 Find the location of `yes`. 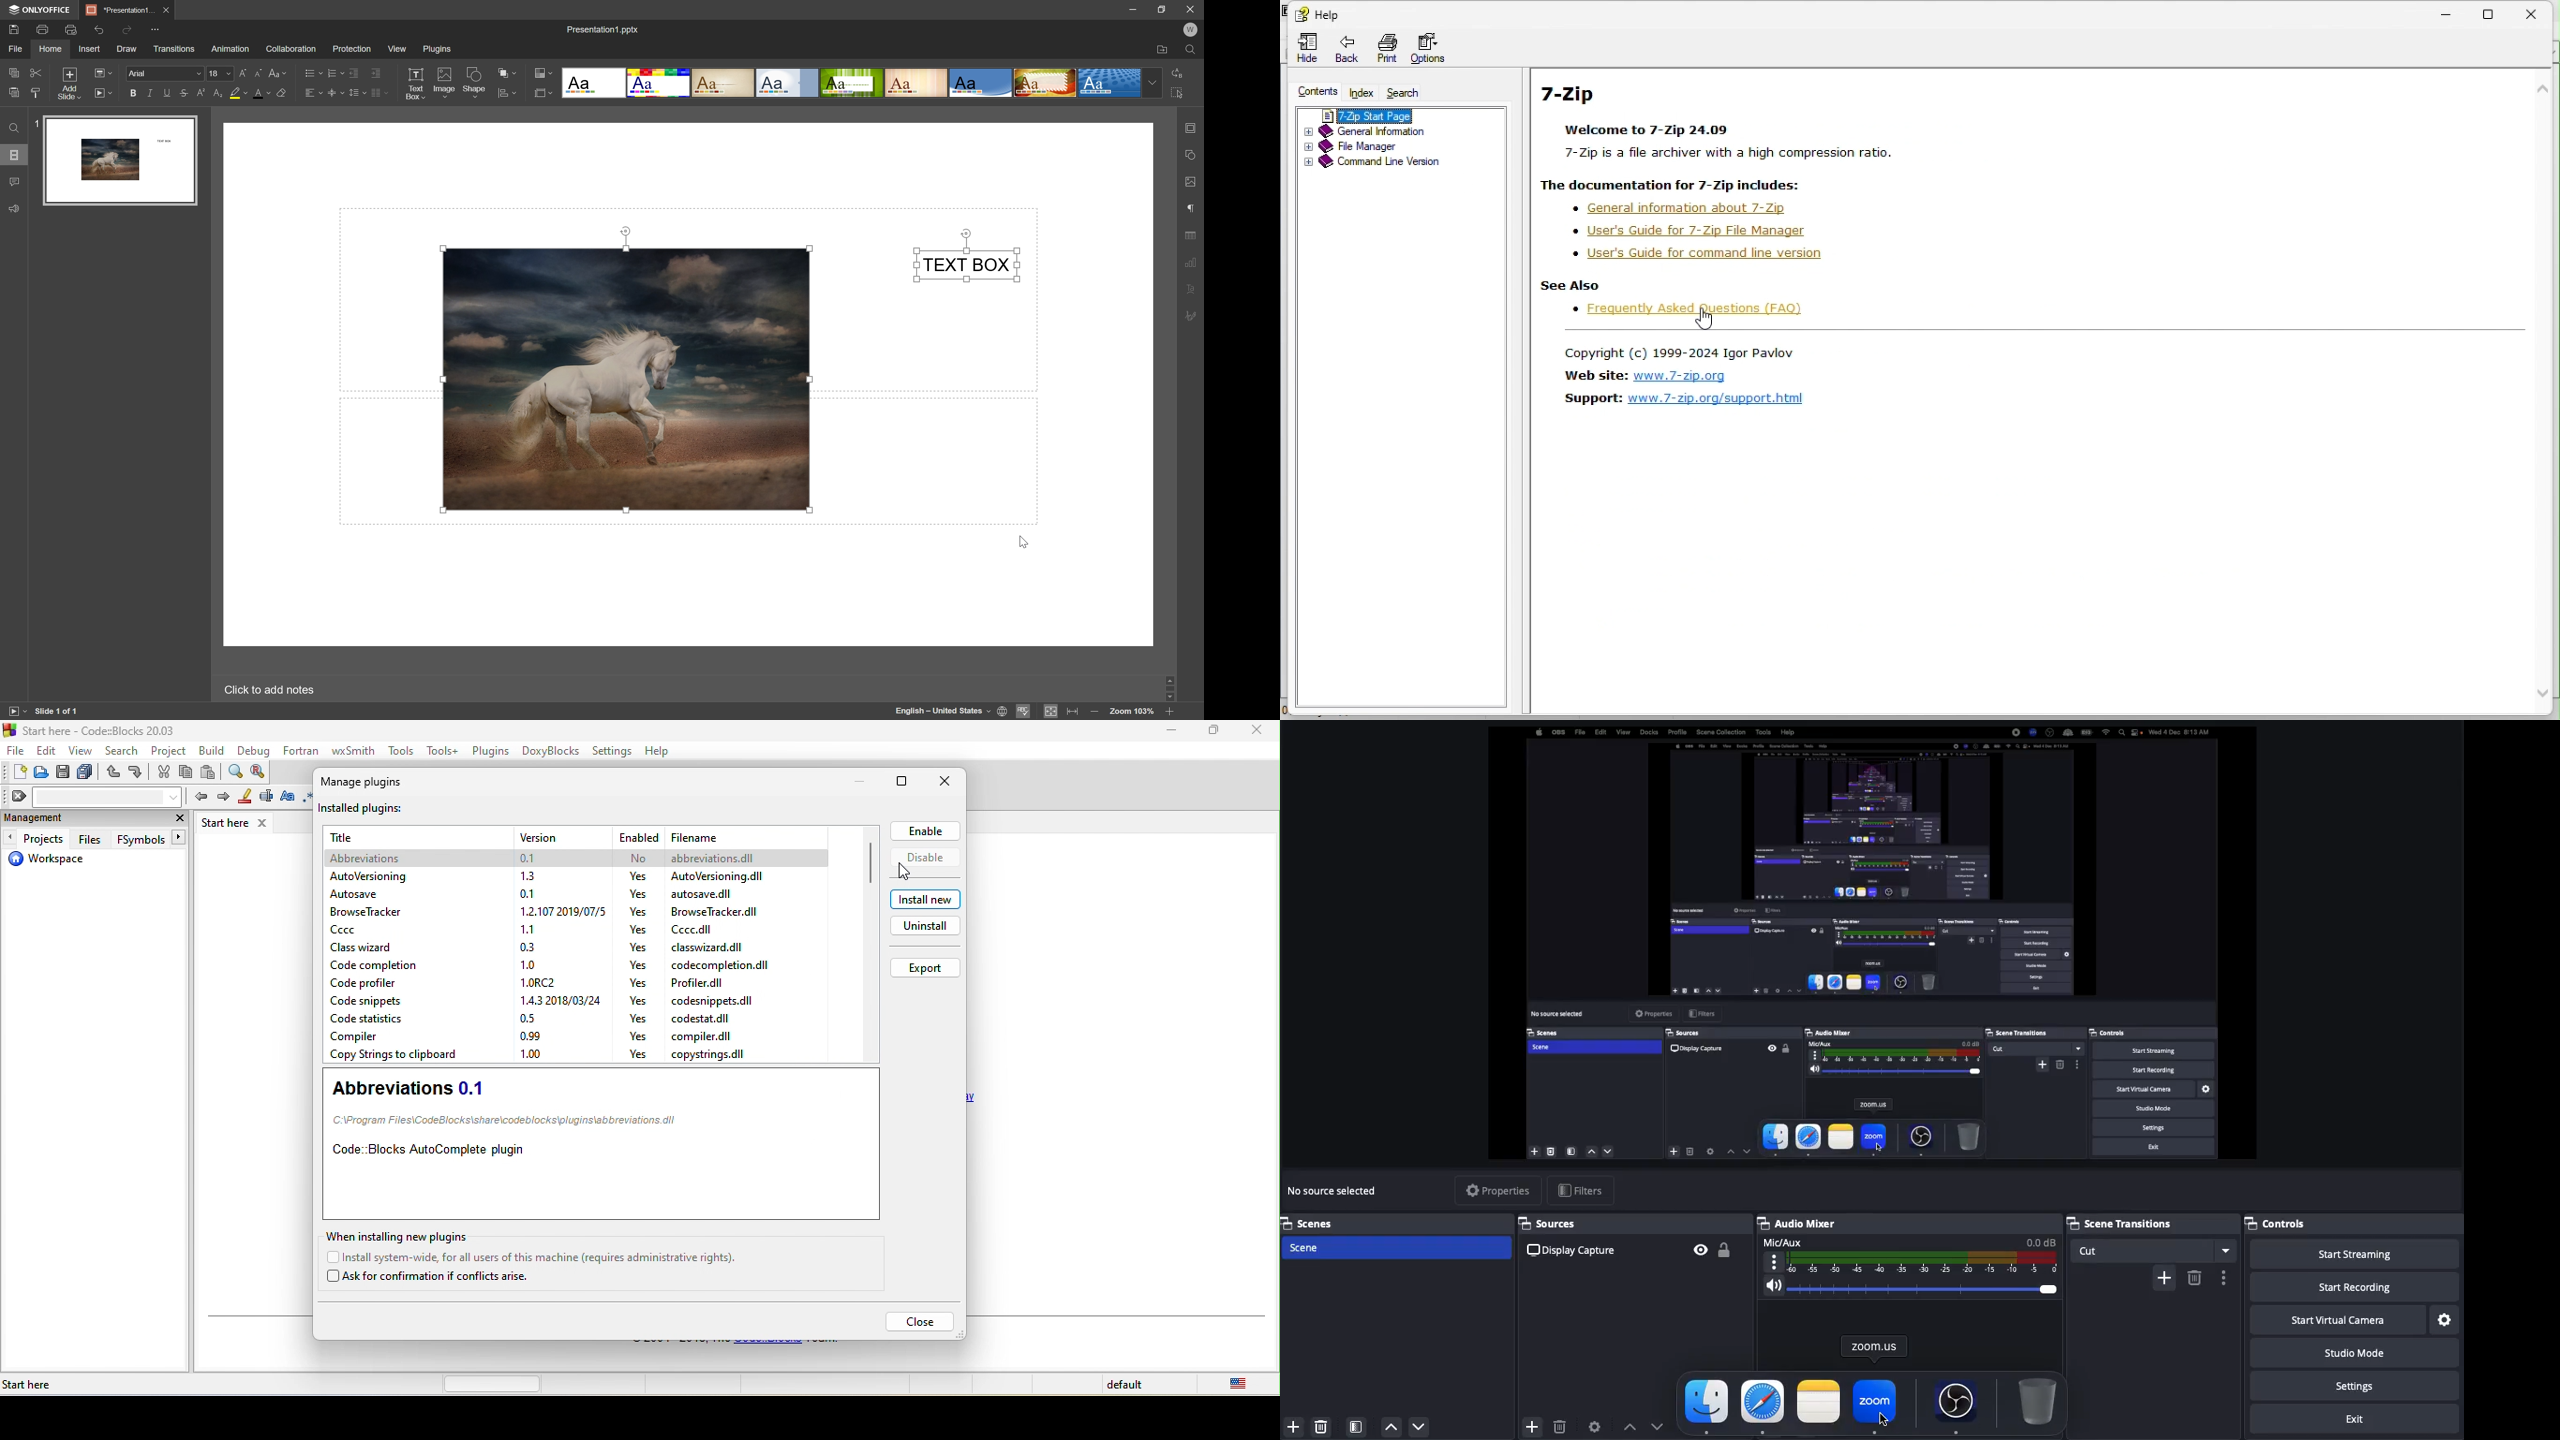

yes is located at coordinates (637, 1054).